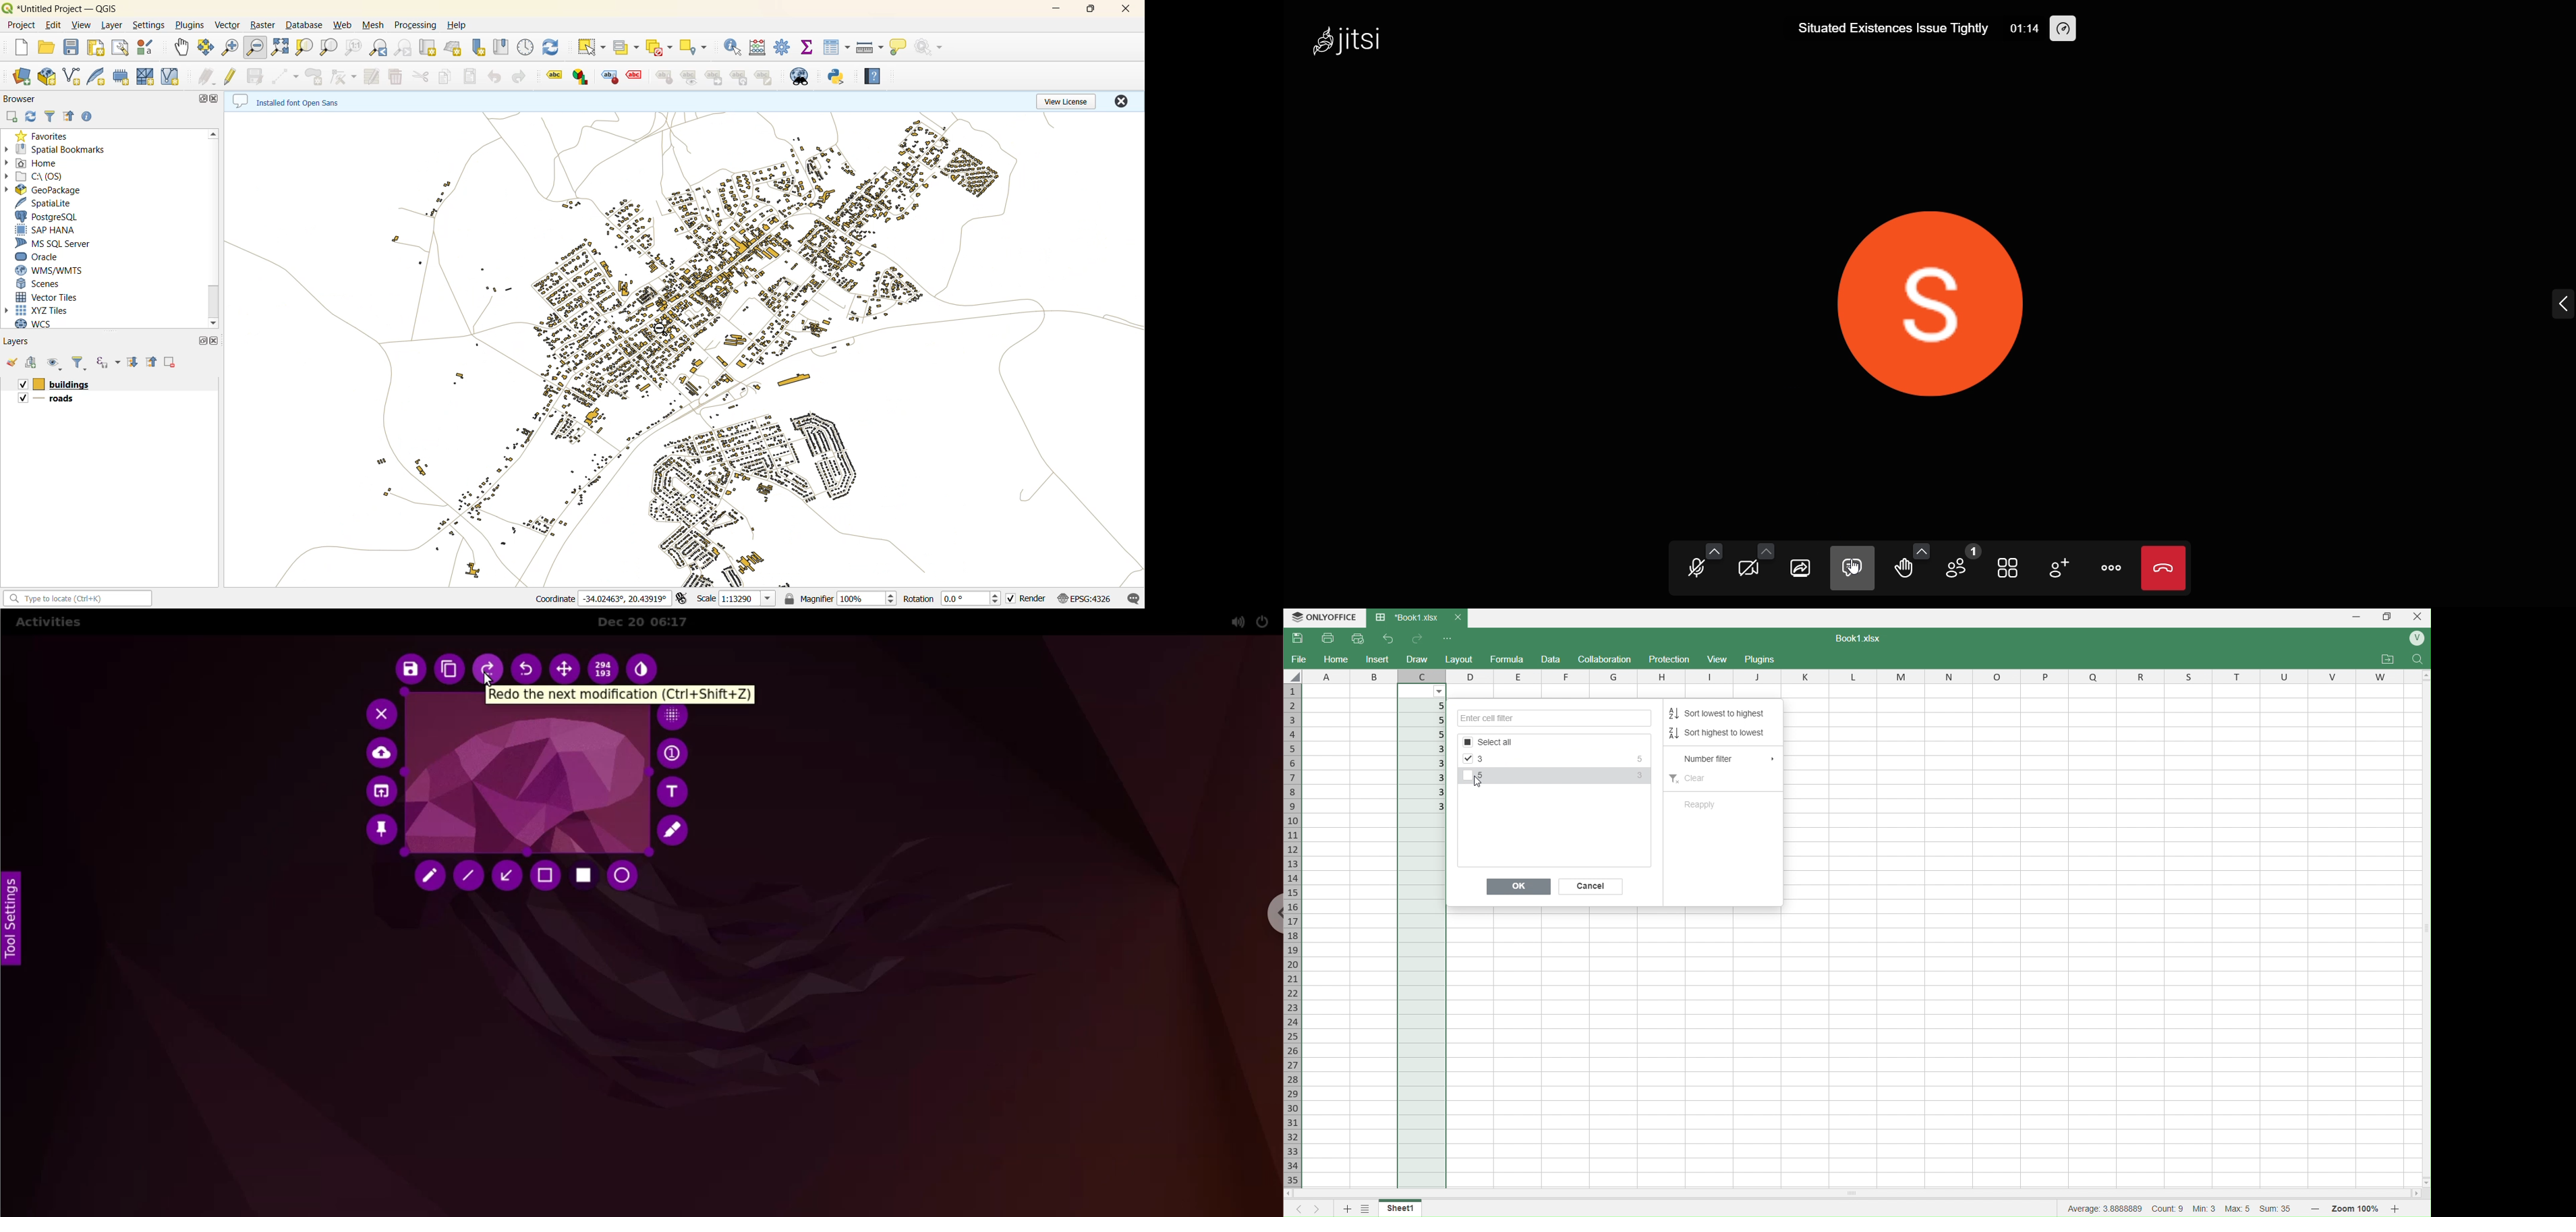 This screenshot has height=1232, width=2576. What do you see at coordinates (21, 78) in the screenshot?
I see `open data source manager` at bounding box center [21, 78].